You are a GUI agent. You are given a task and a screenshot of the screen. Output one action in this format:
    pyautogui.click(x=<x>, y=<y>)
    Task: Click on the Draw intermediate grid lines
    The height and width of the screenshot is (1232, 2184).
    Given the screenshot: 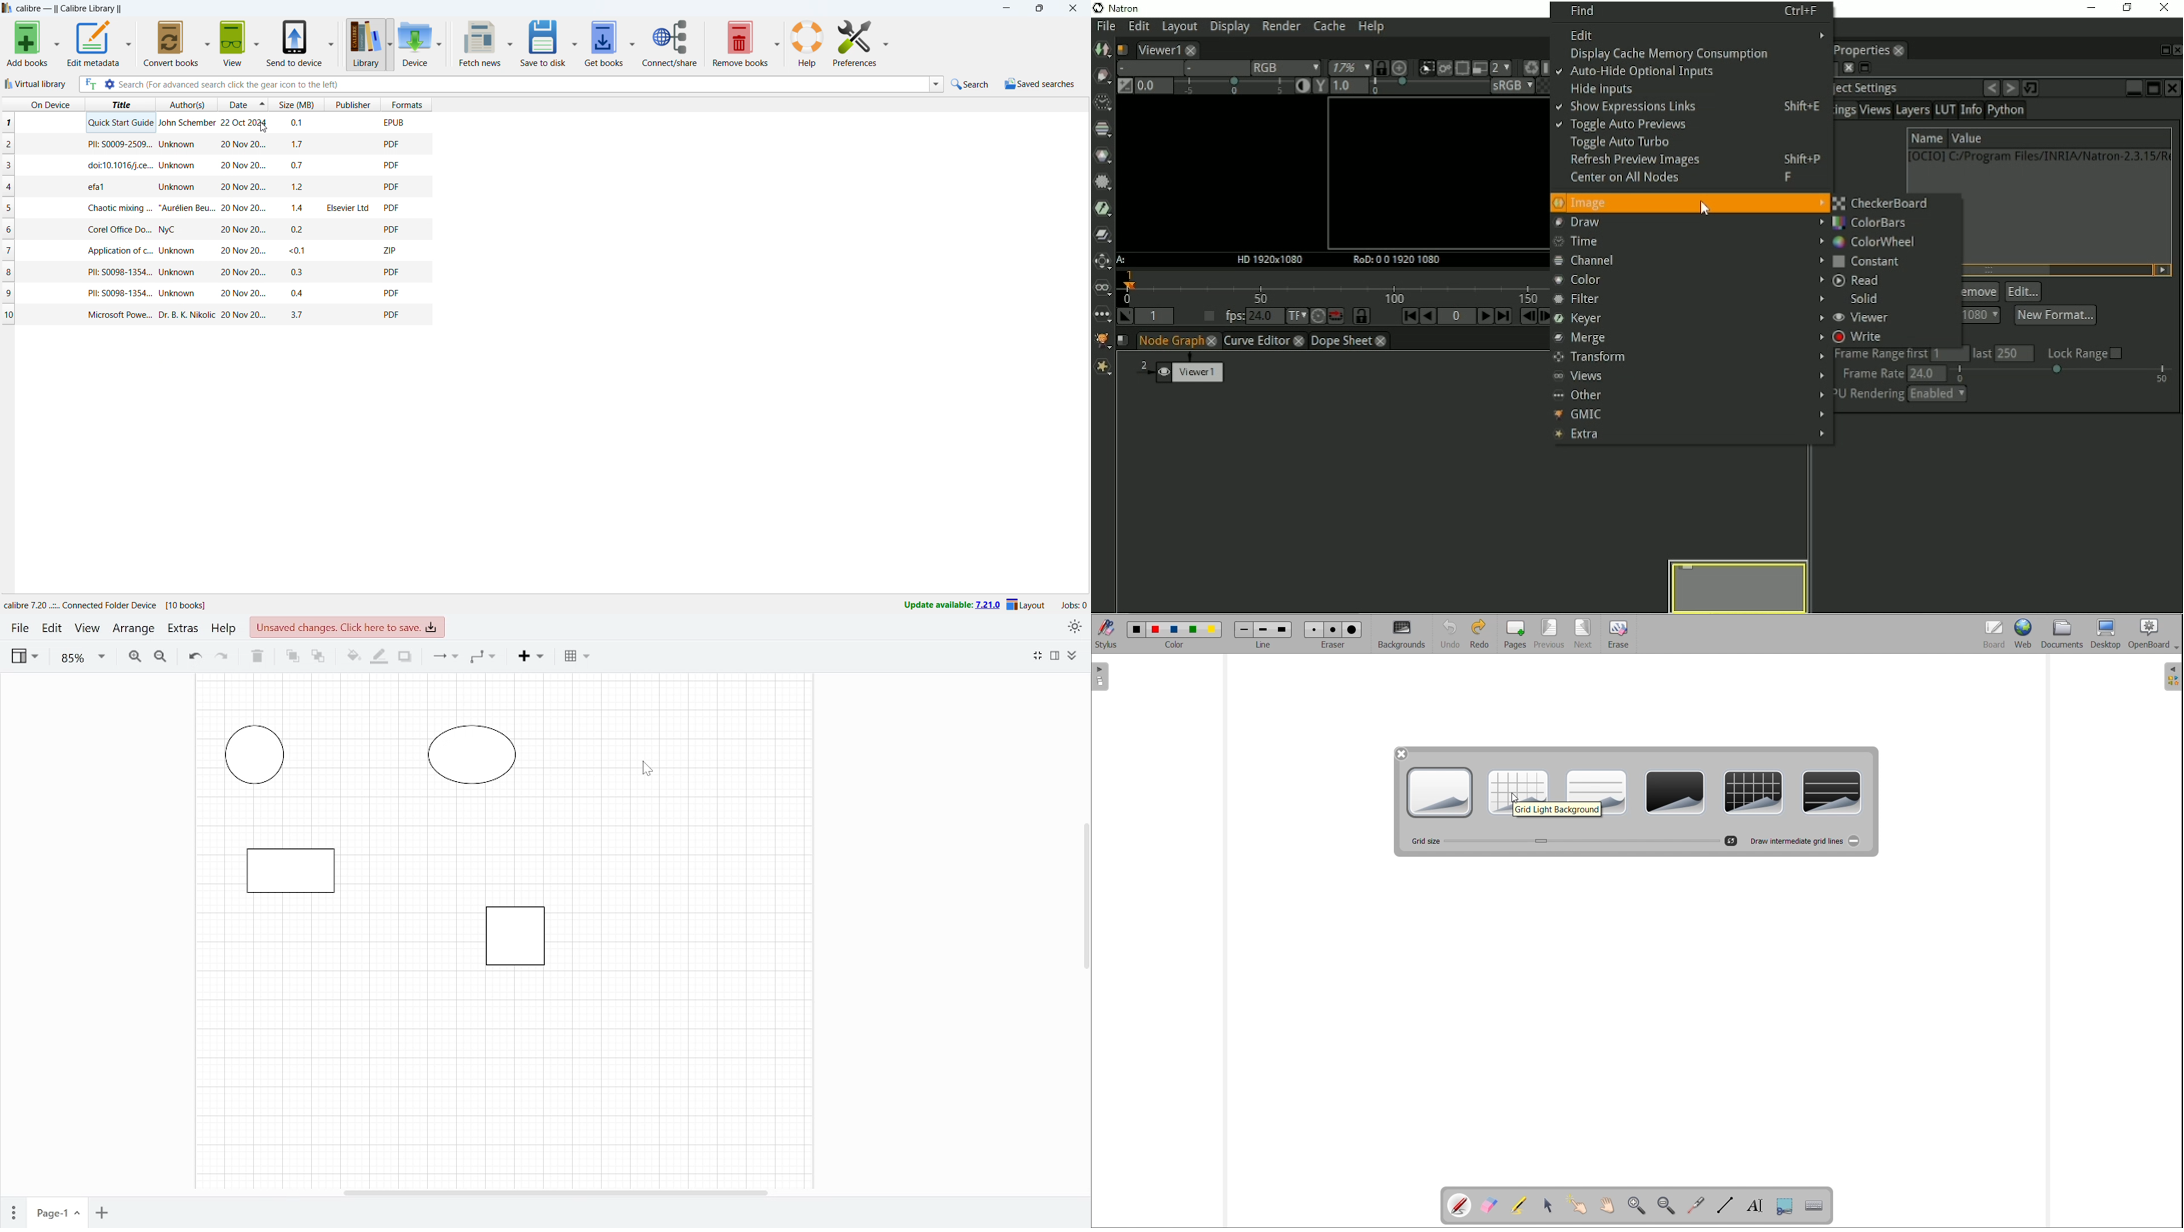 What is the action you would take?
    pyautogui.click(x=1854, y=841)
    